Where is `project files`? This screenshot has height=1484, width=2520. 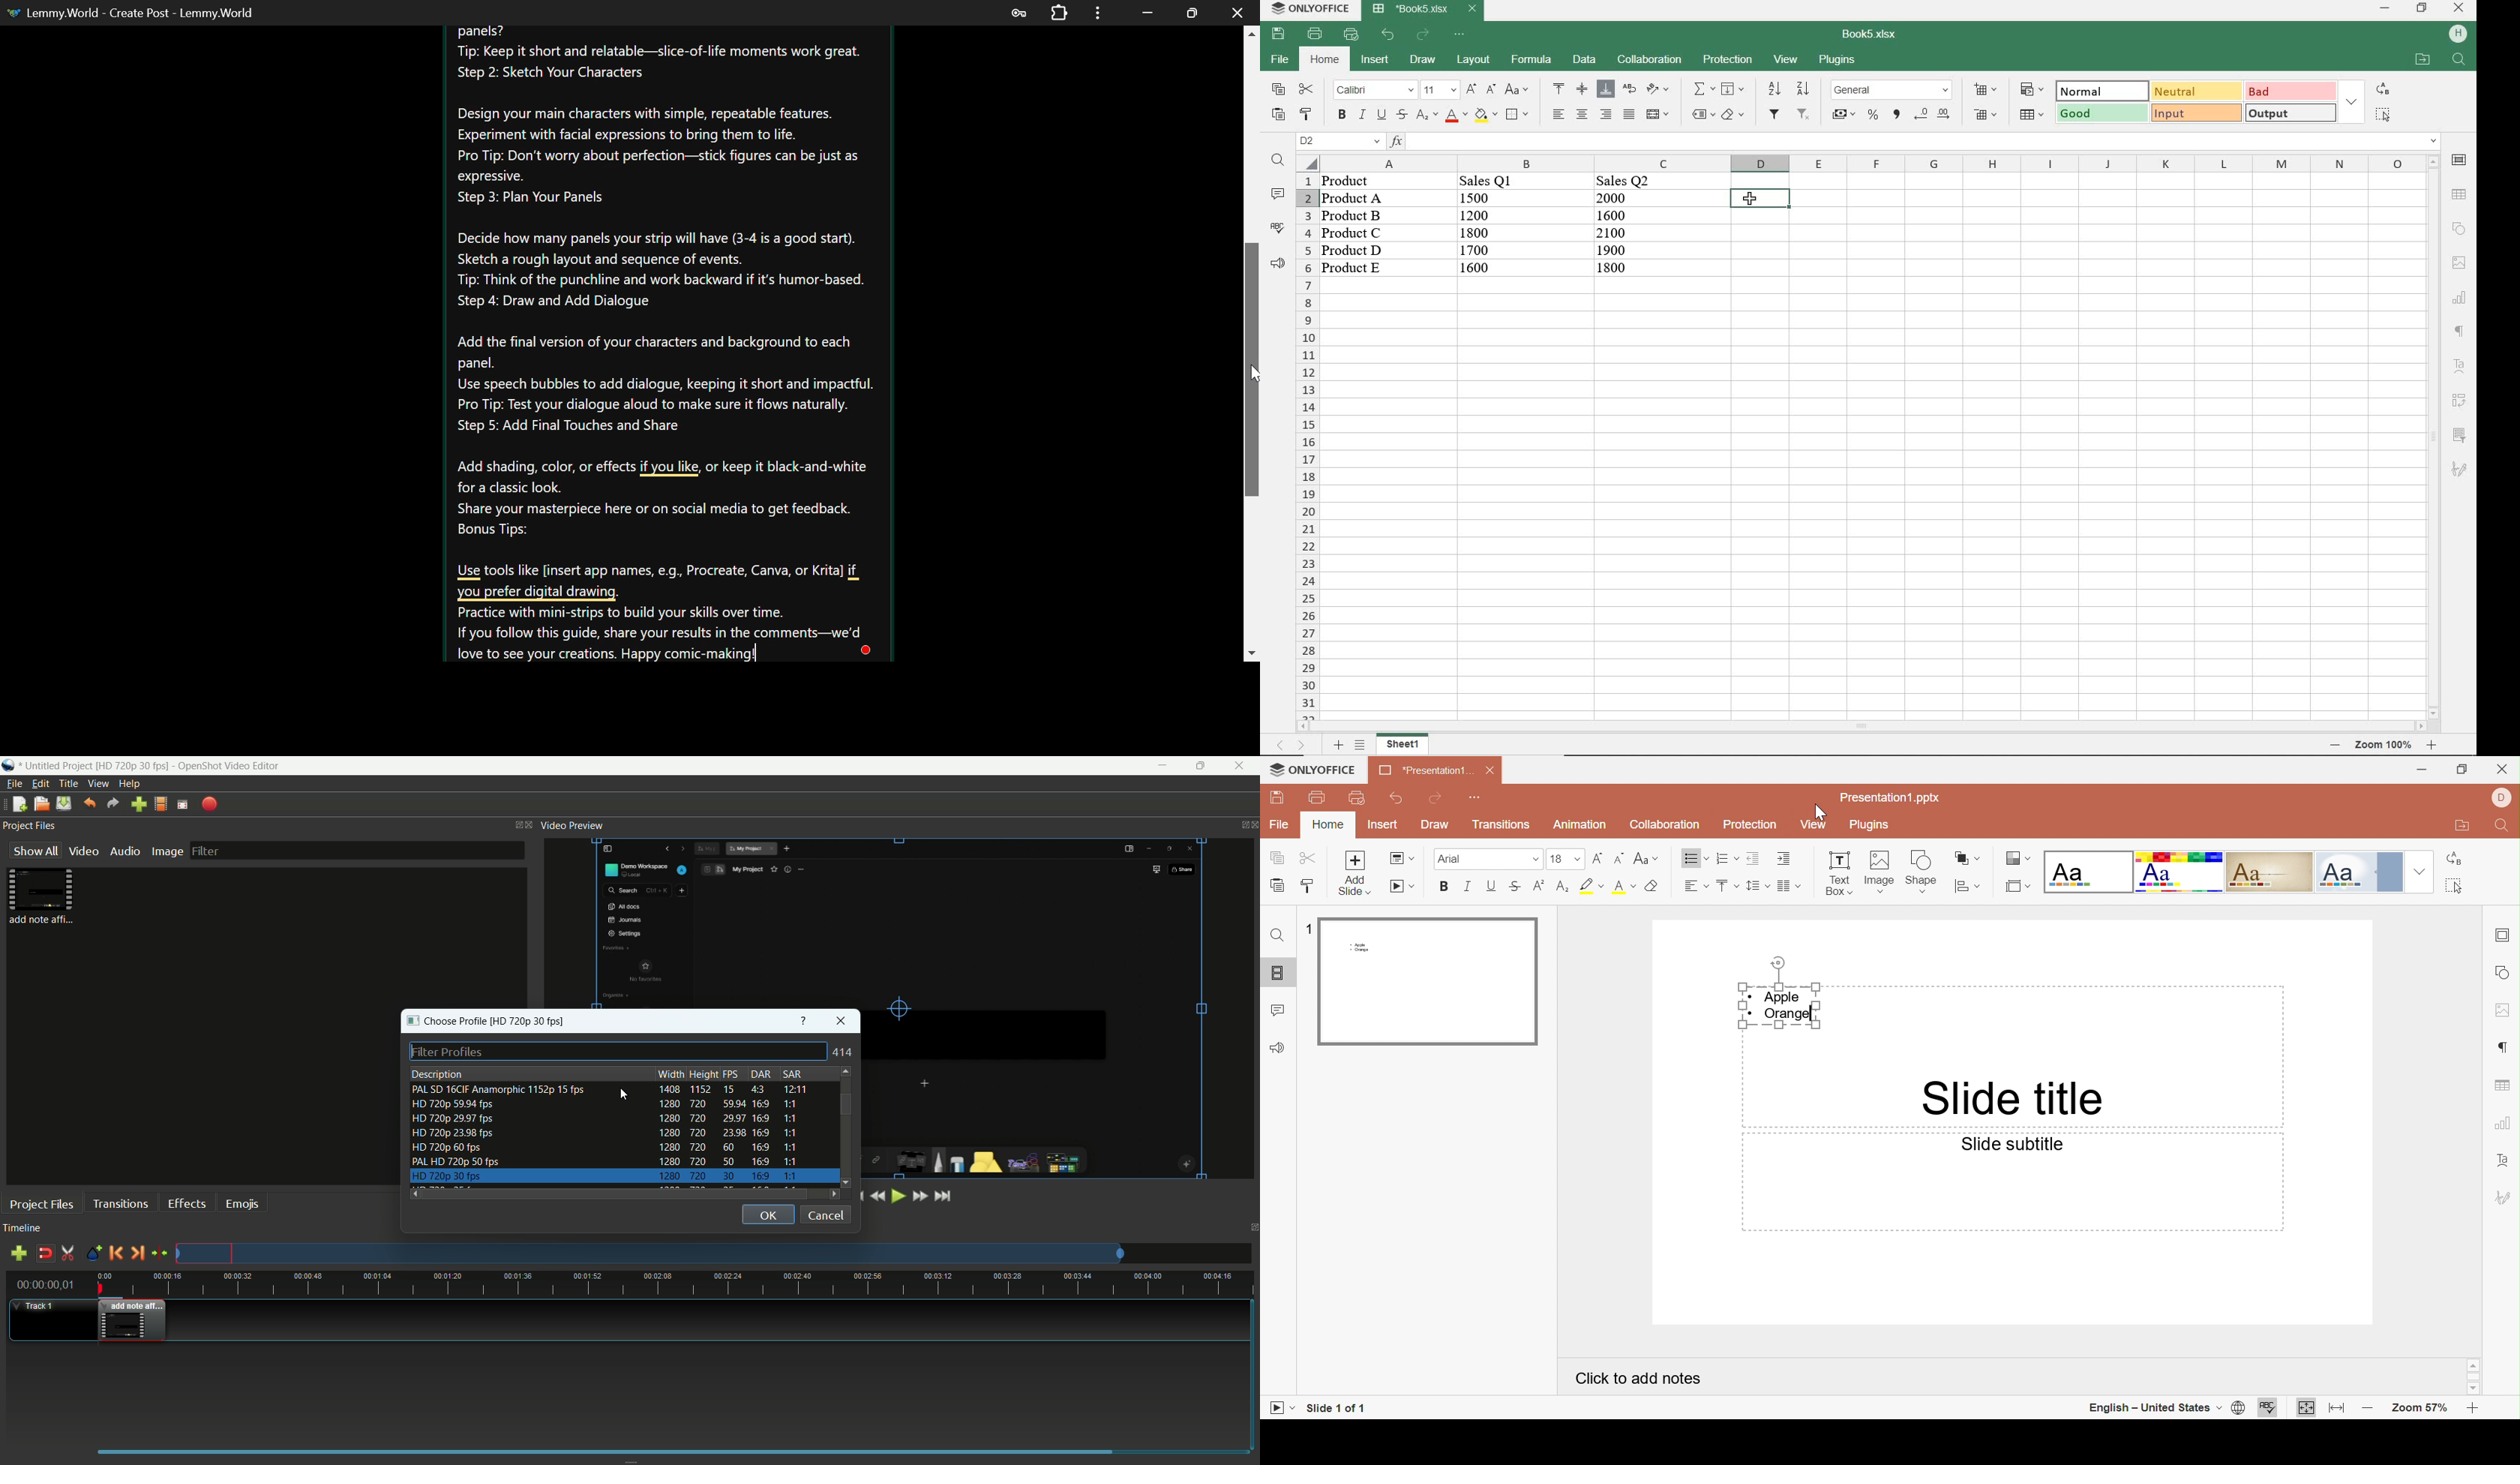 project files is located at coordinates (41, 1205).